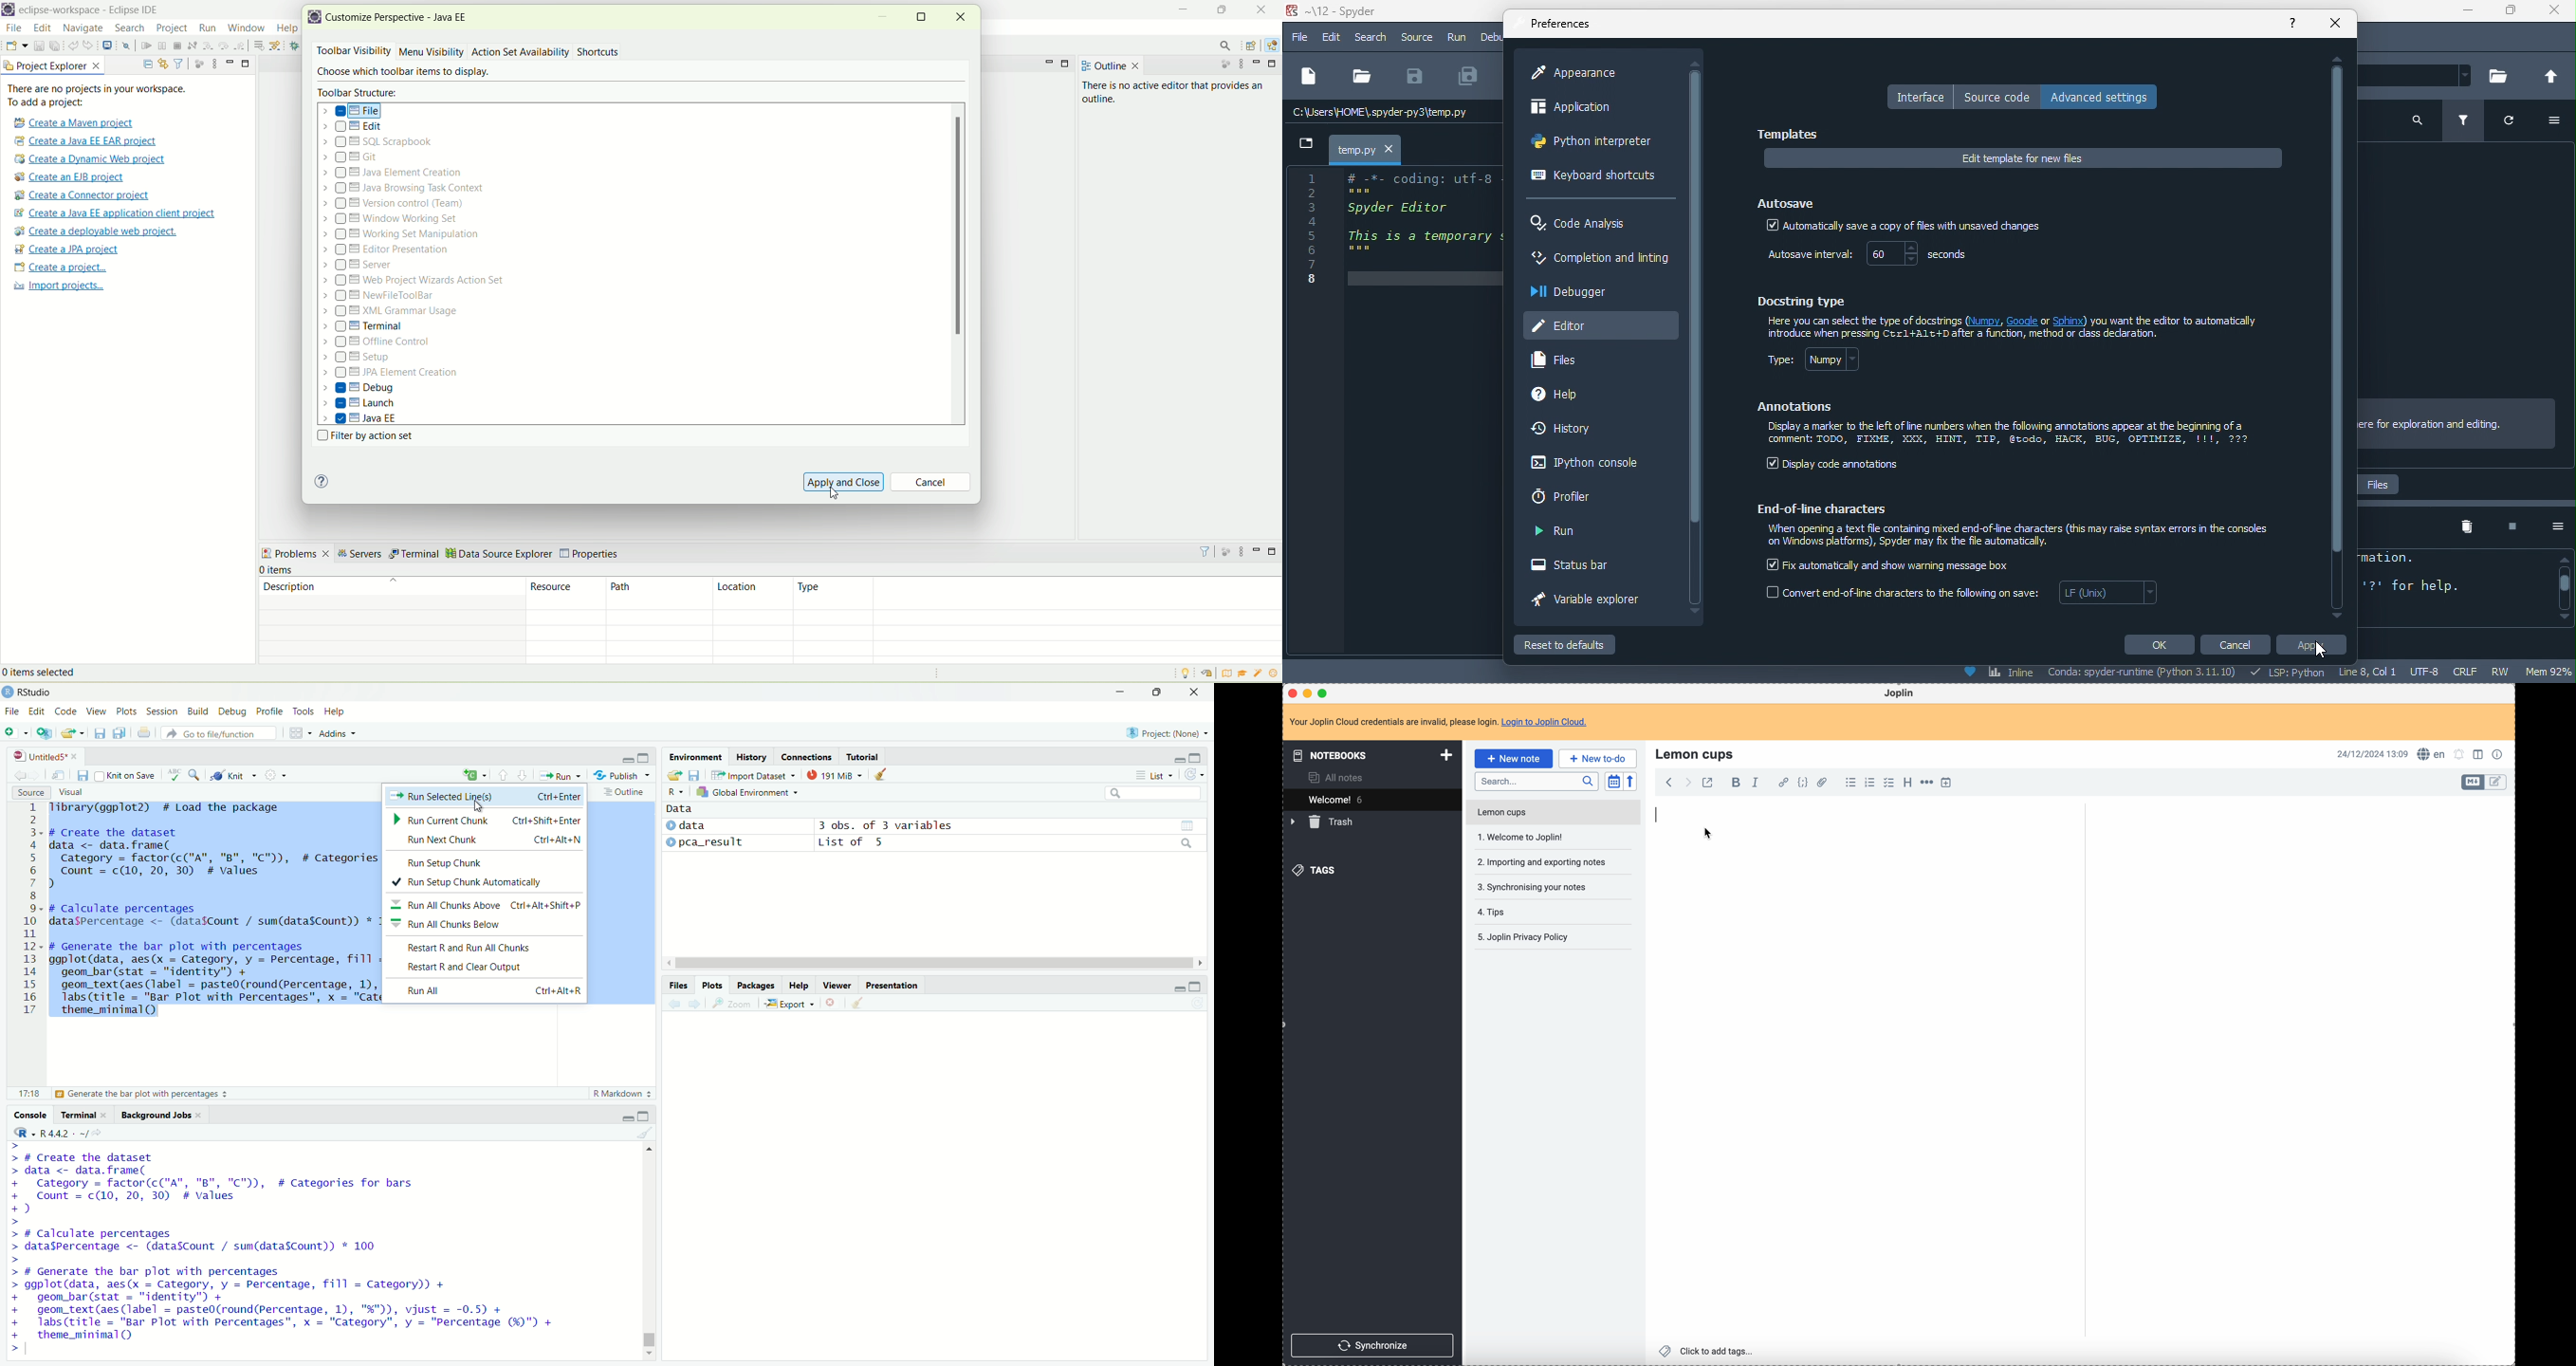 This screenshot has width=2576, height=1372. Describe the element at coordinates (361, 358) in the screenshot. I see `setup` at that location.